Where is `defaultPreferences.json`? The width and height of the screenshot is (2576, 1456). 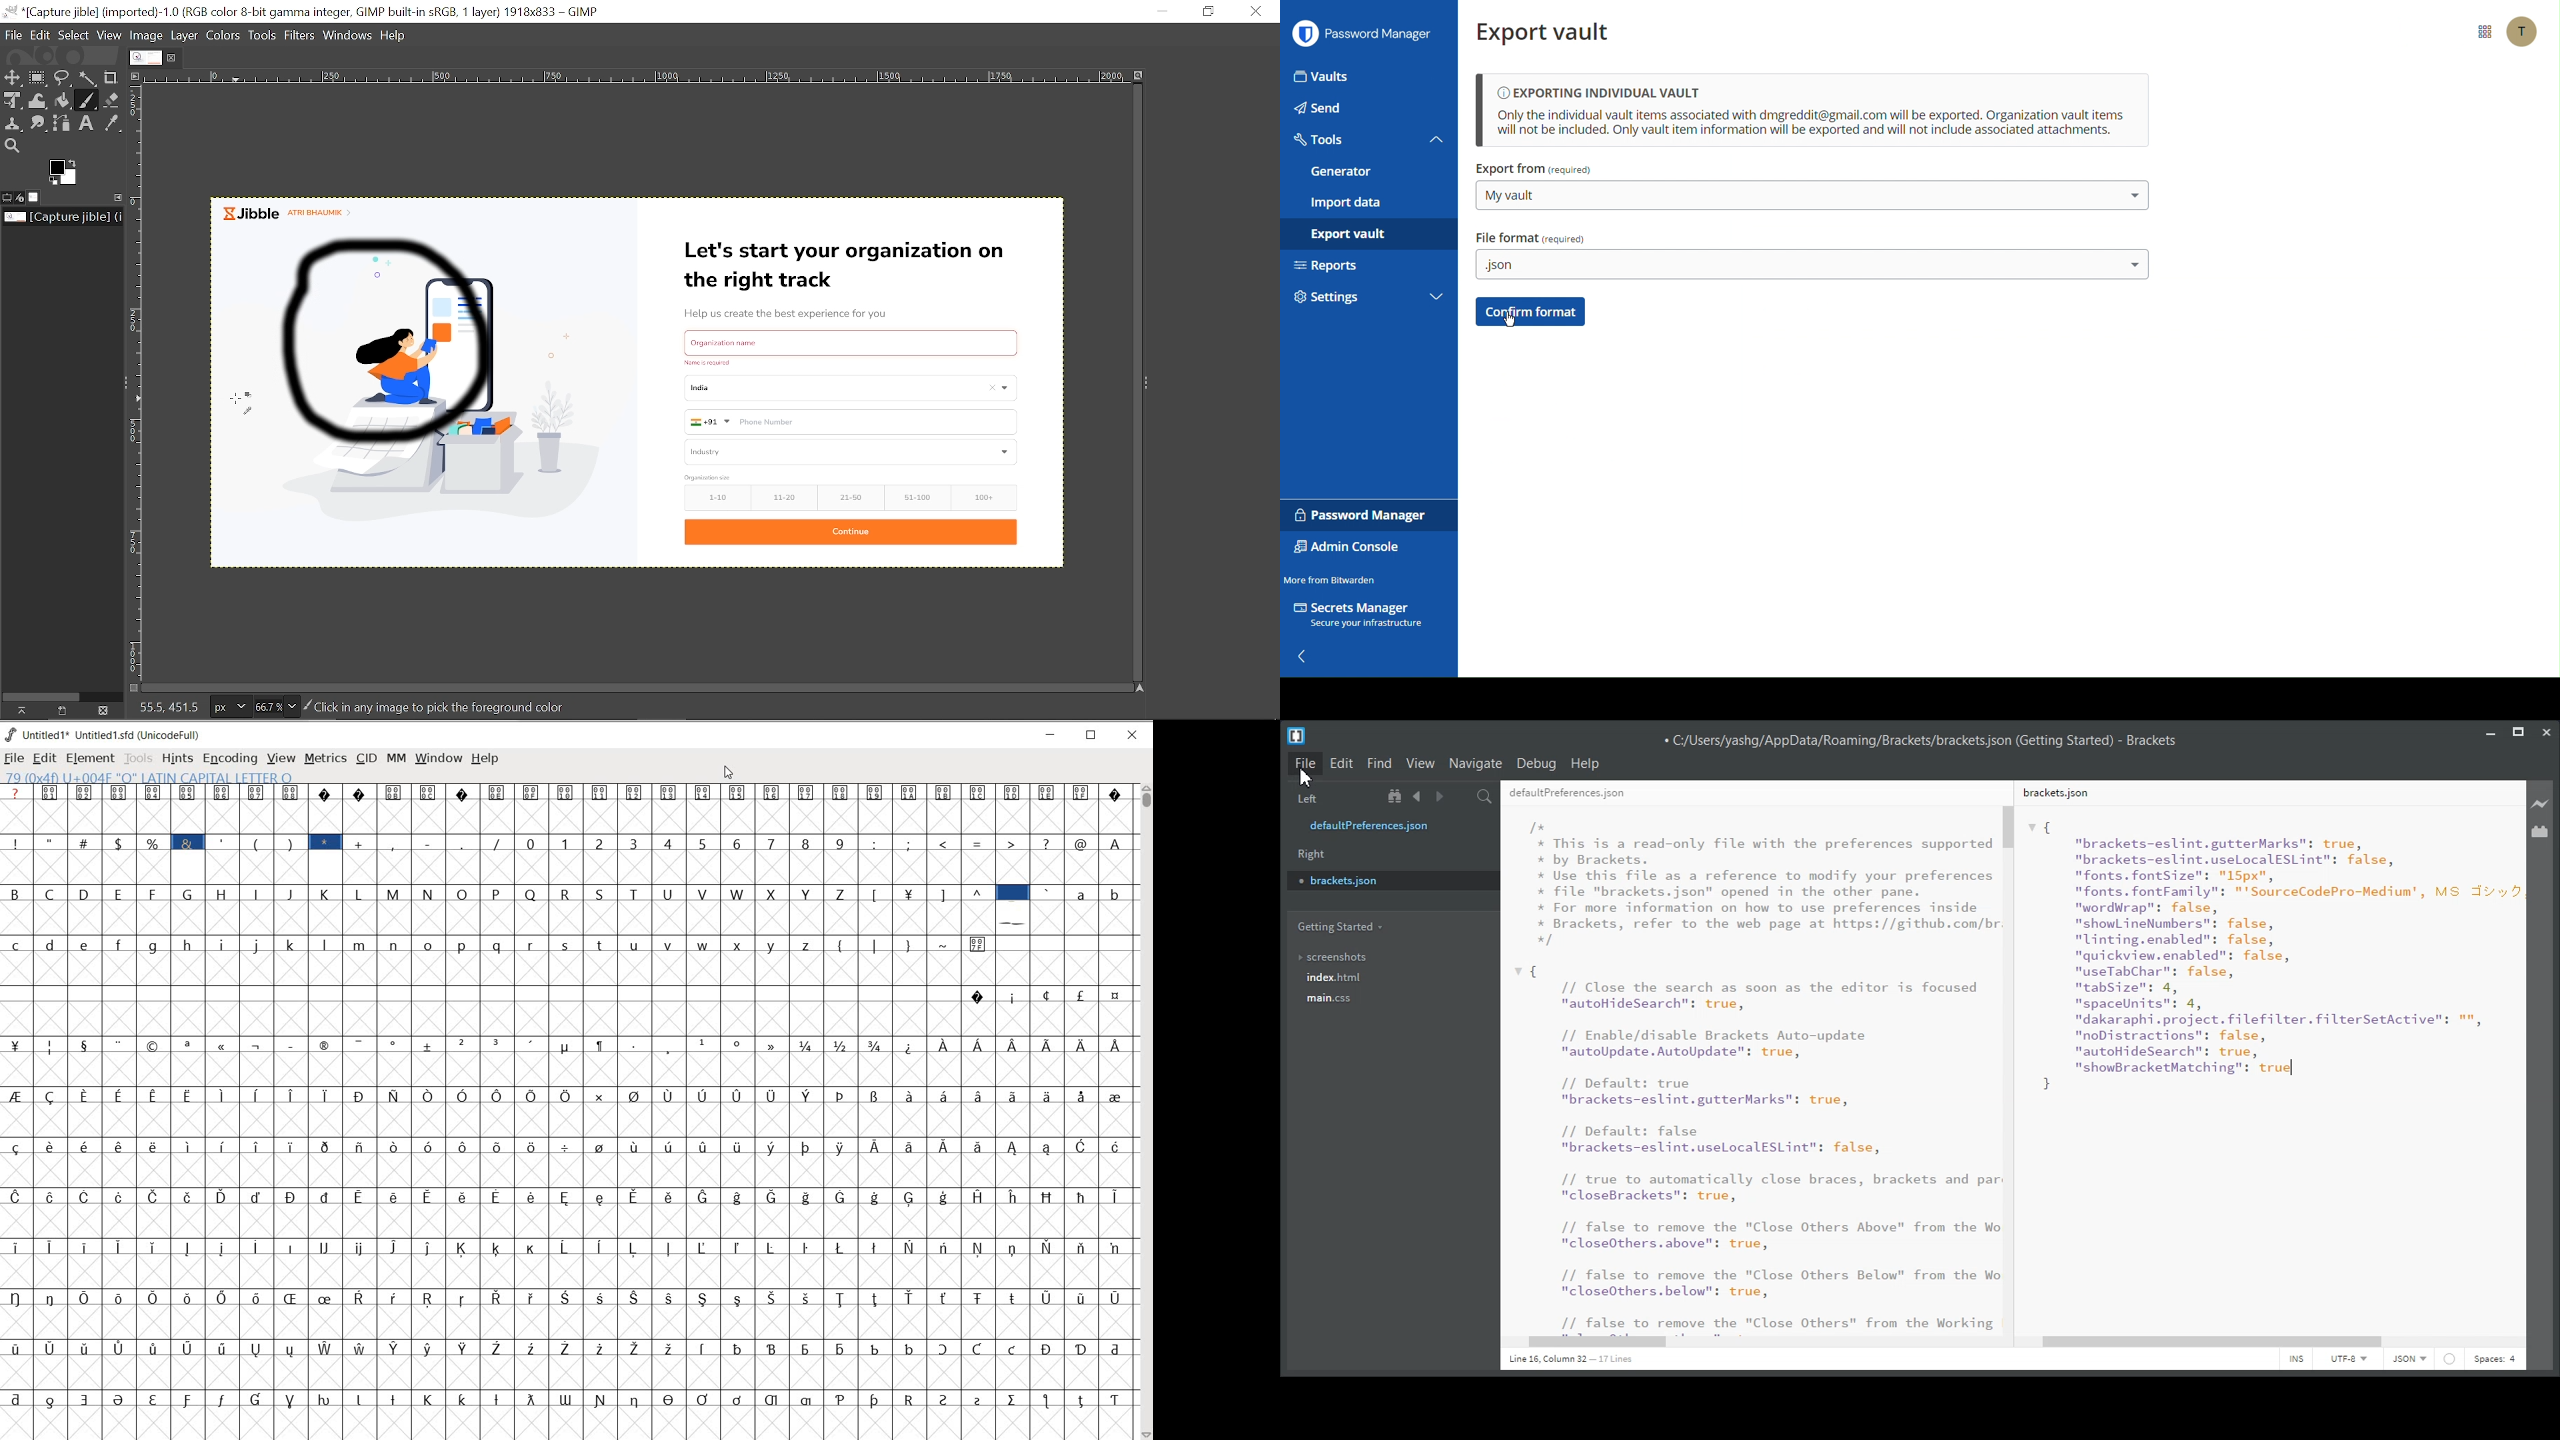
defaultPreferences.json is located at coordinates (1567, 794).